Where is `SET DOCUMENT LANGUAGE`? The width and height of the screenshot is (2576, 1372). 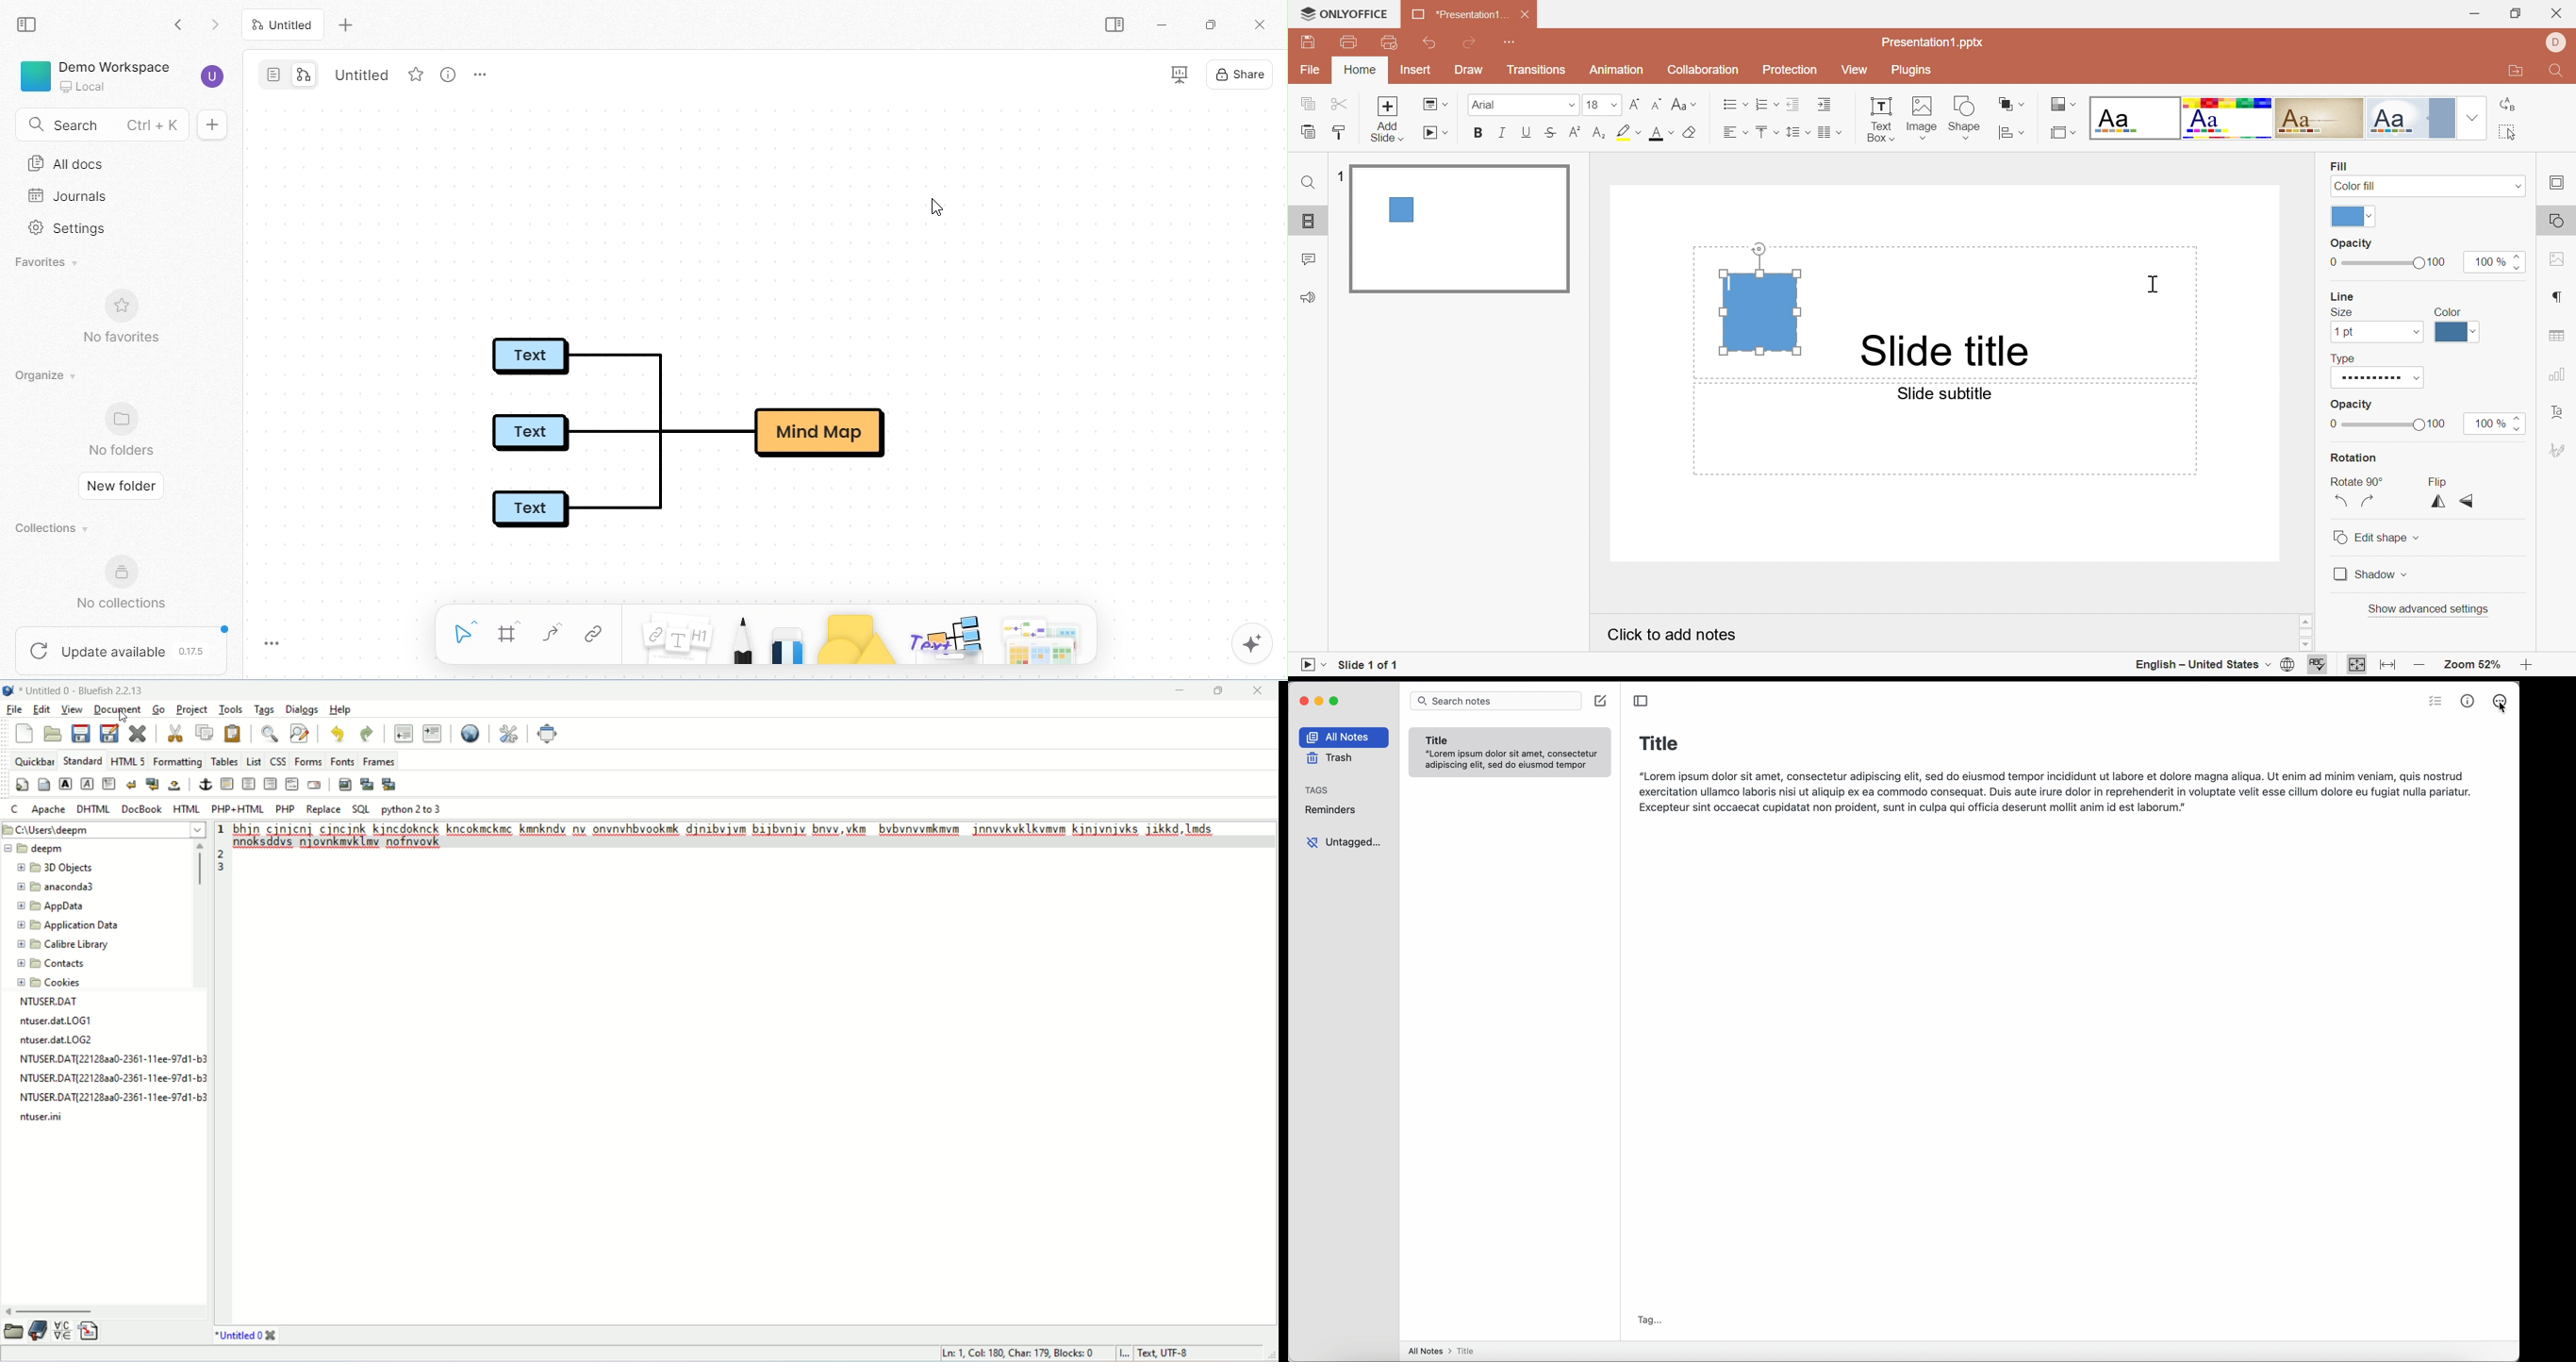 SET DOCUMENT LANGUAGE is located at coordinates (2287, 666).